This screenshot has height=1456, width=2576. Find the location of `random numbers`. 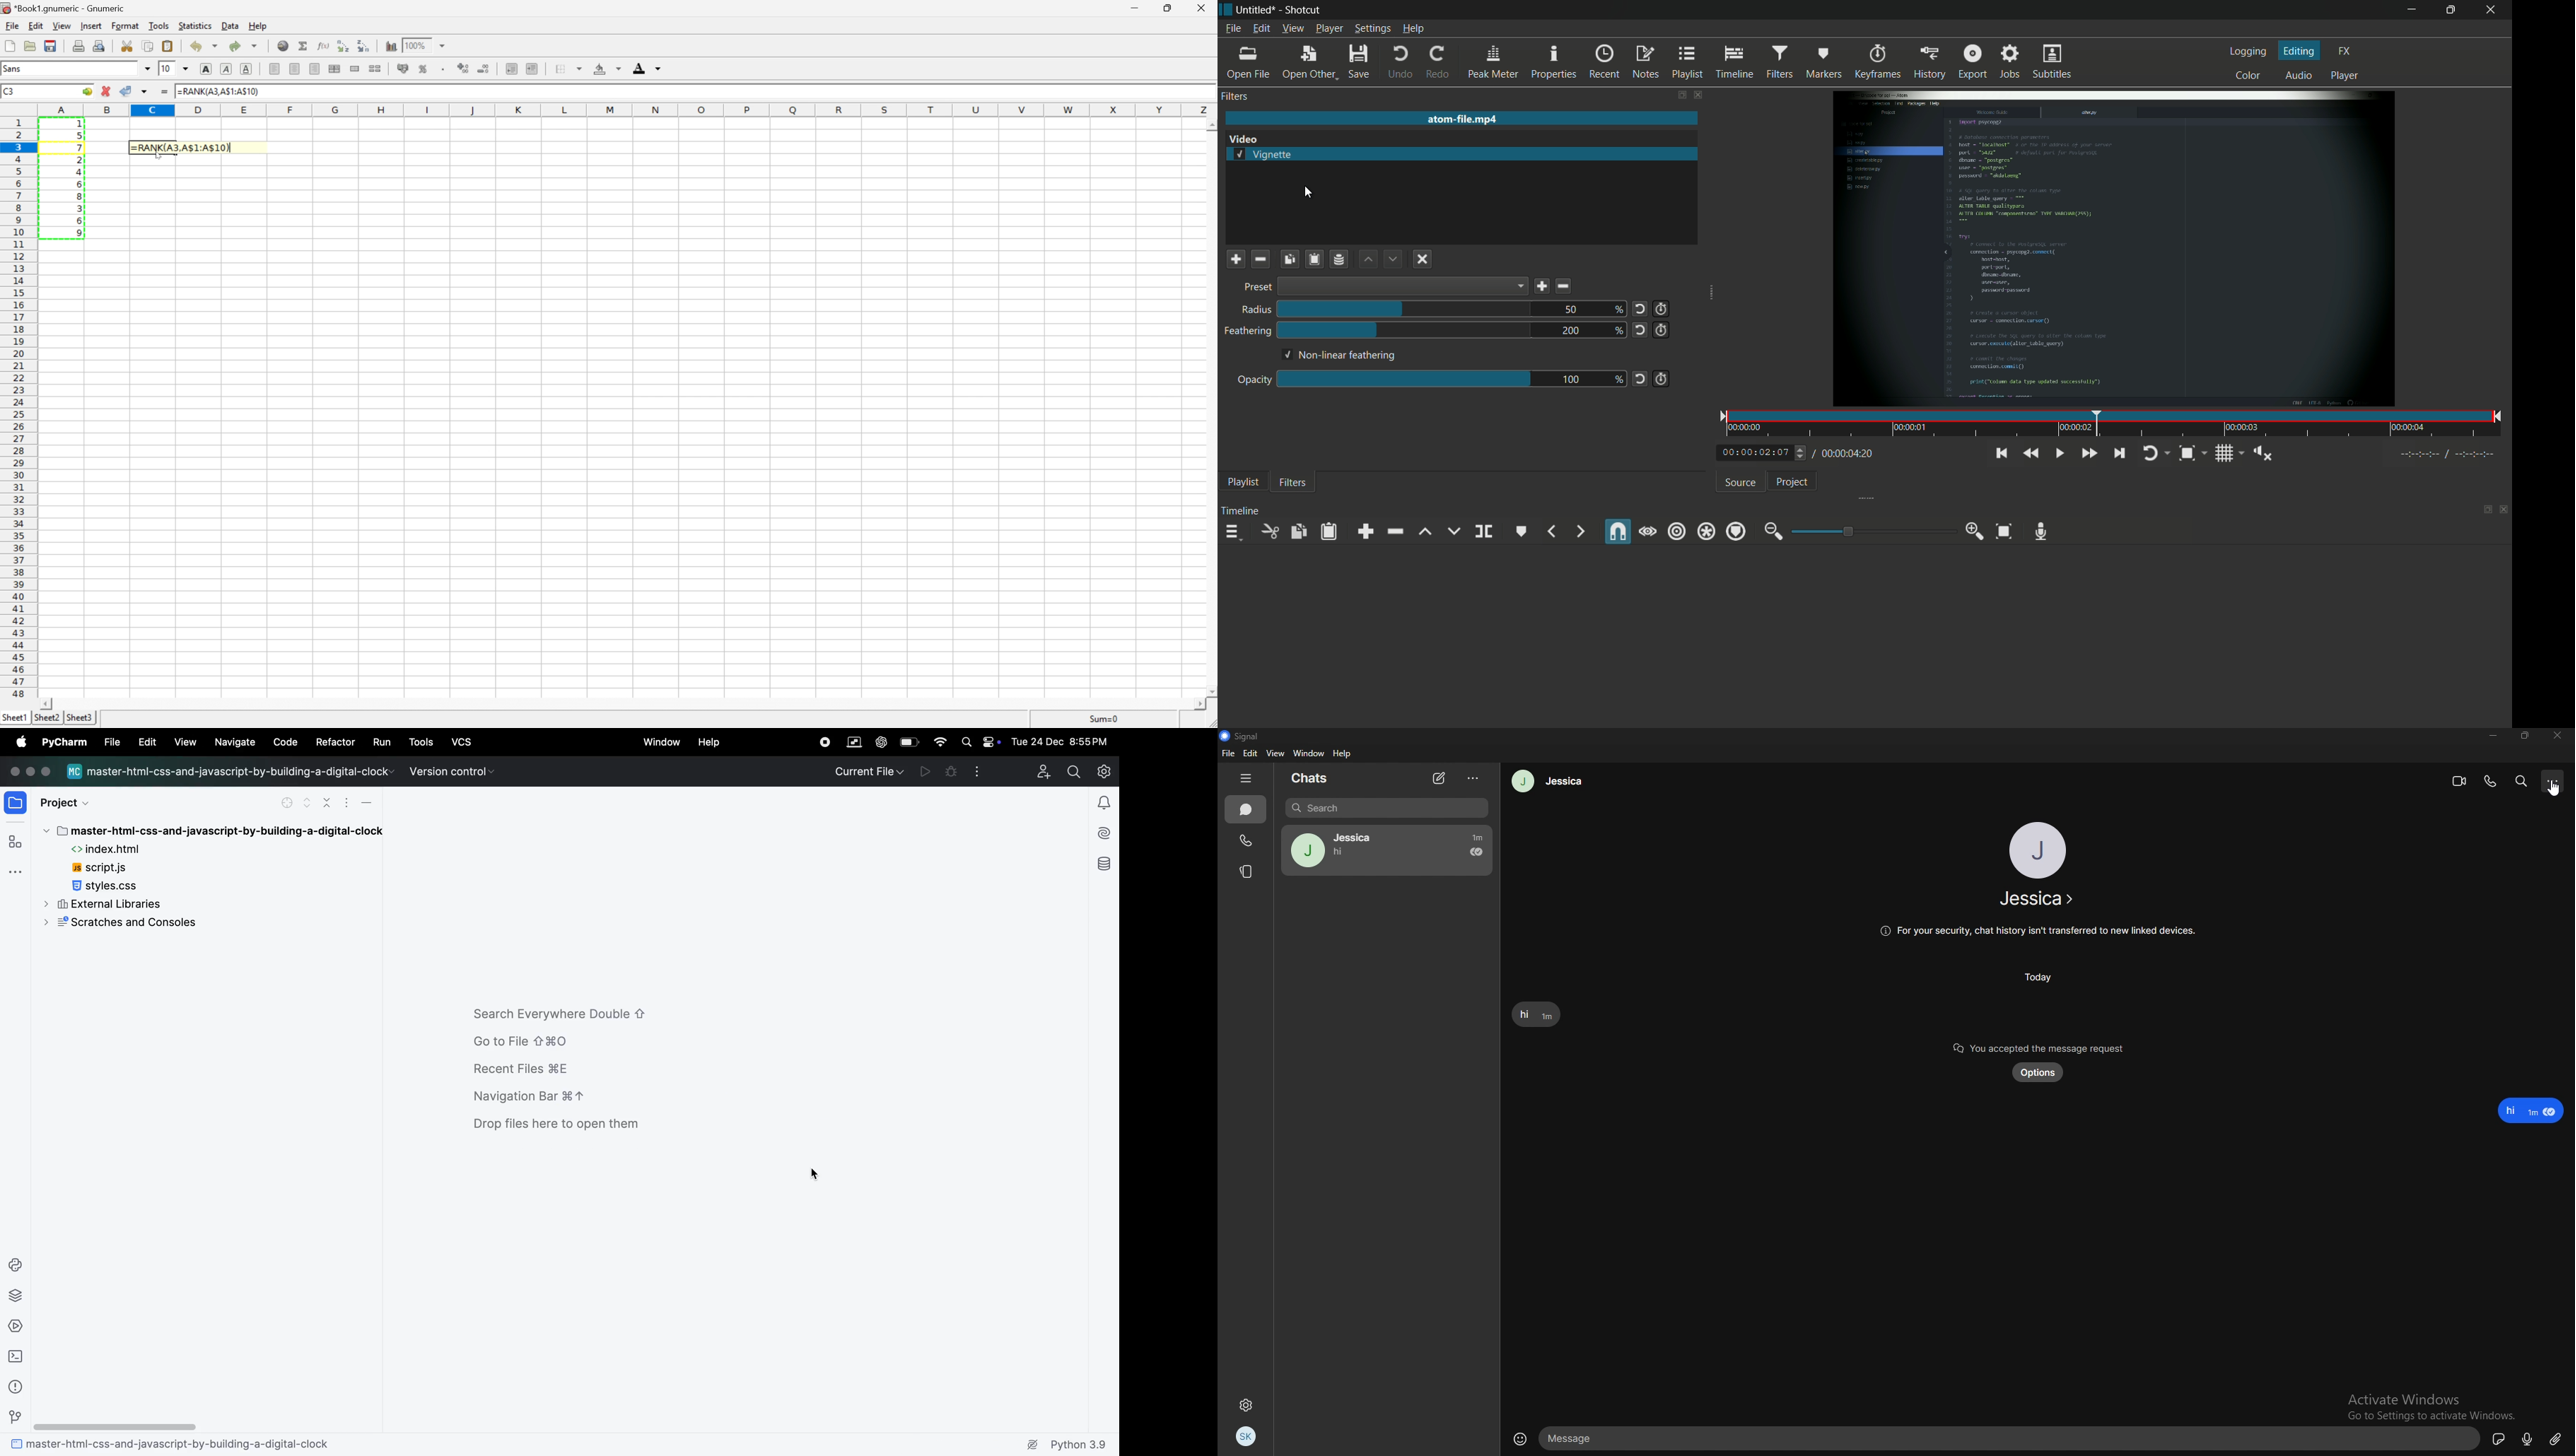

random numbers is located at coordinates (79, 181).